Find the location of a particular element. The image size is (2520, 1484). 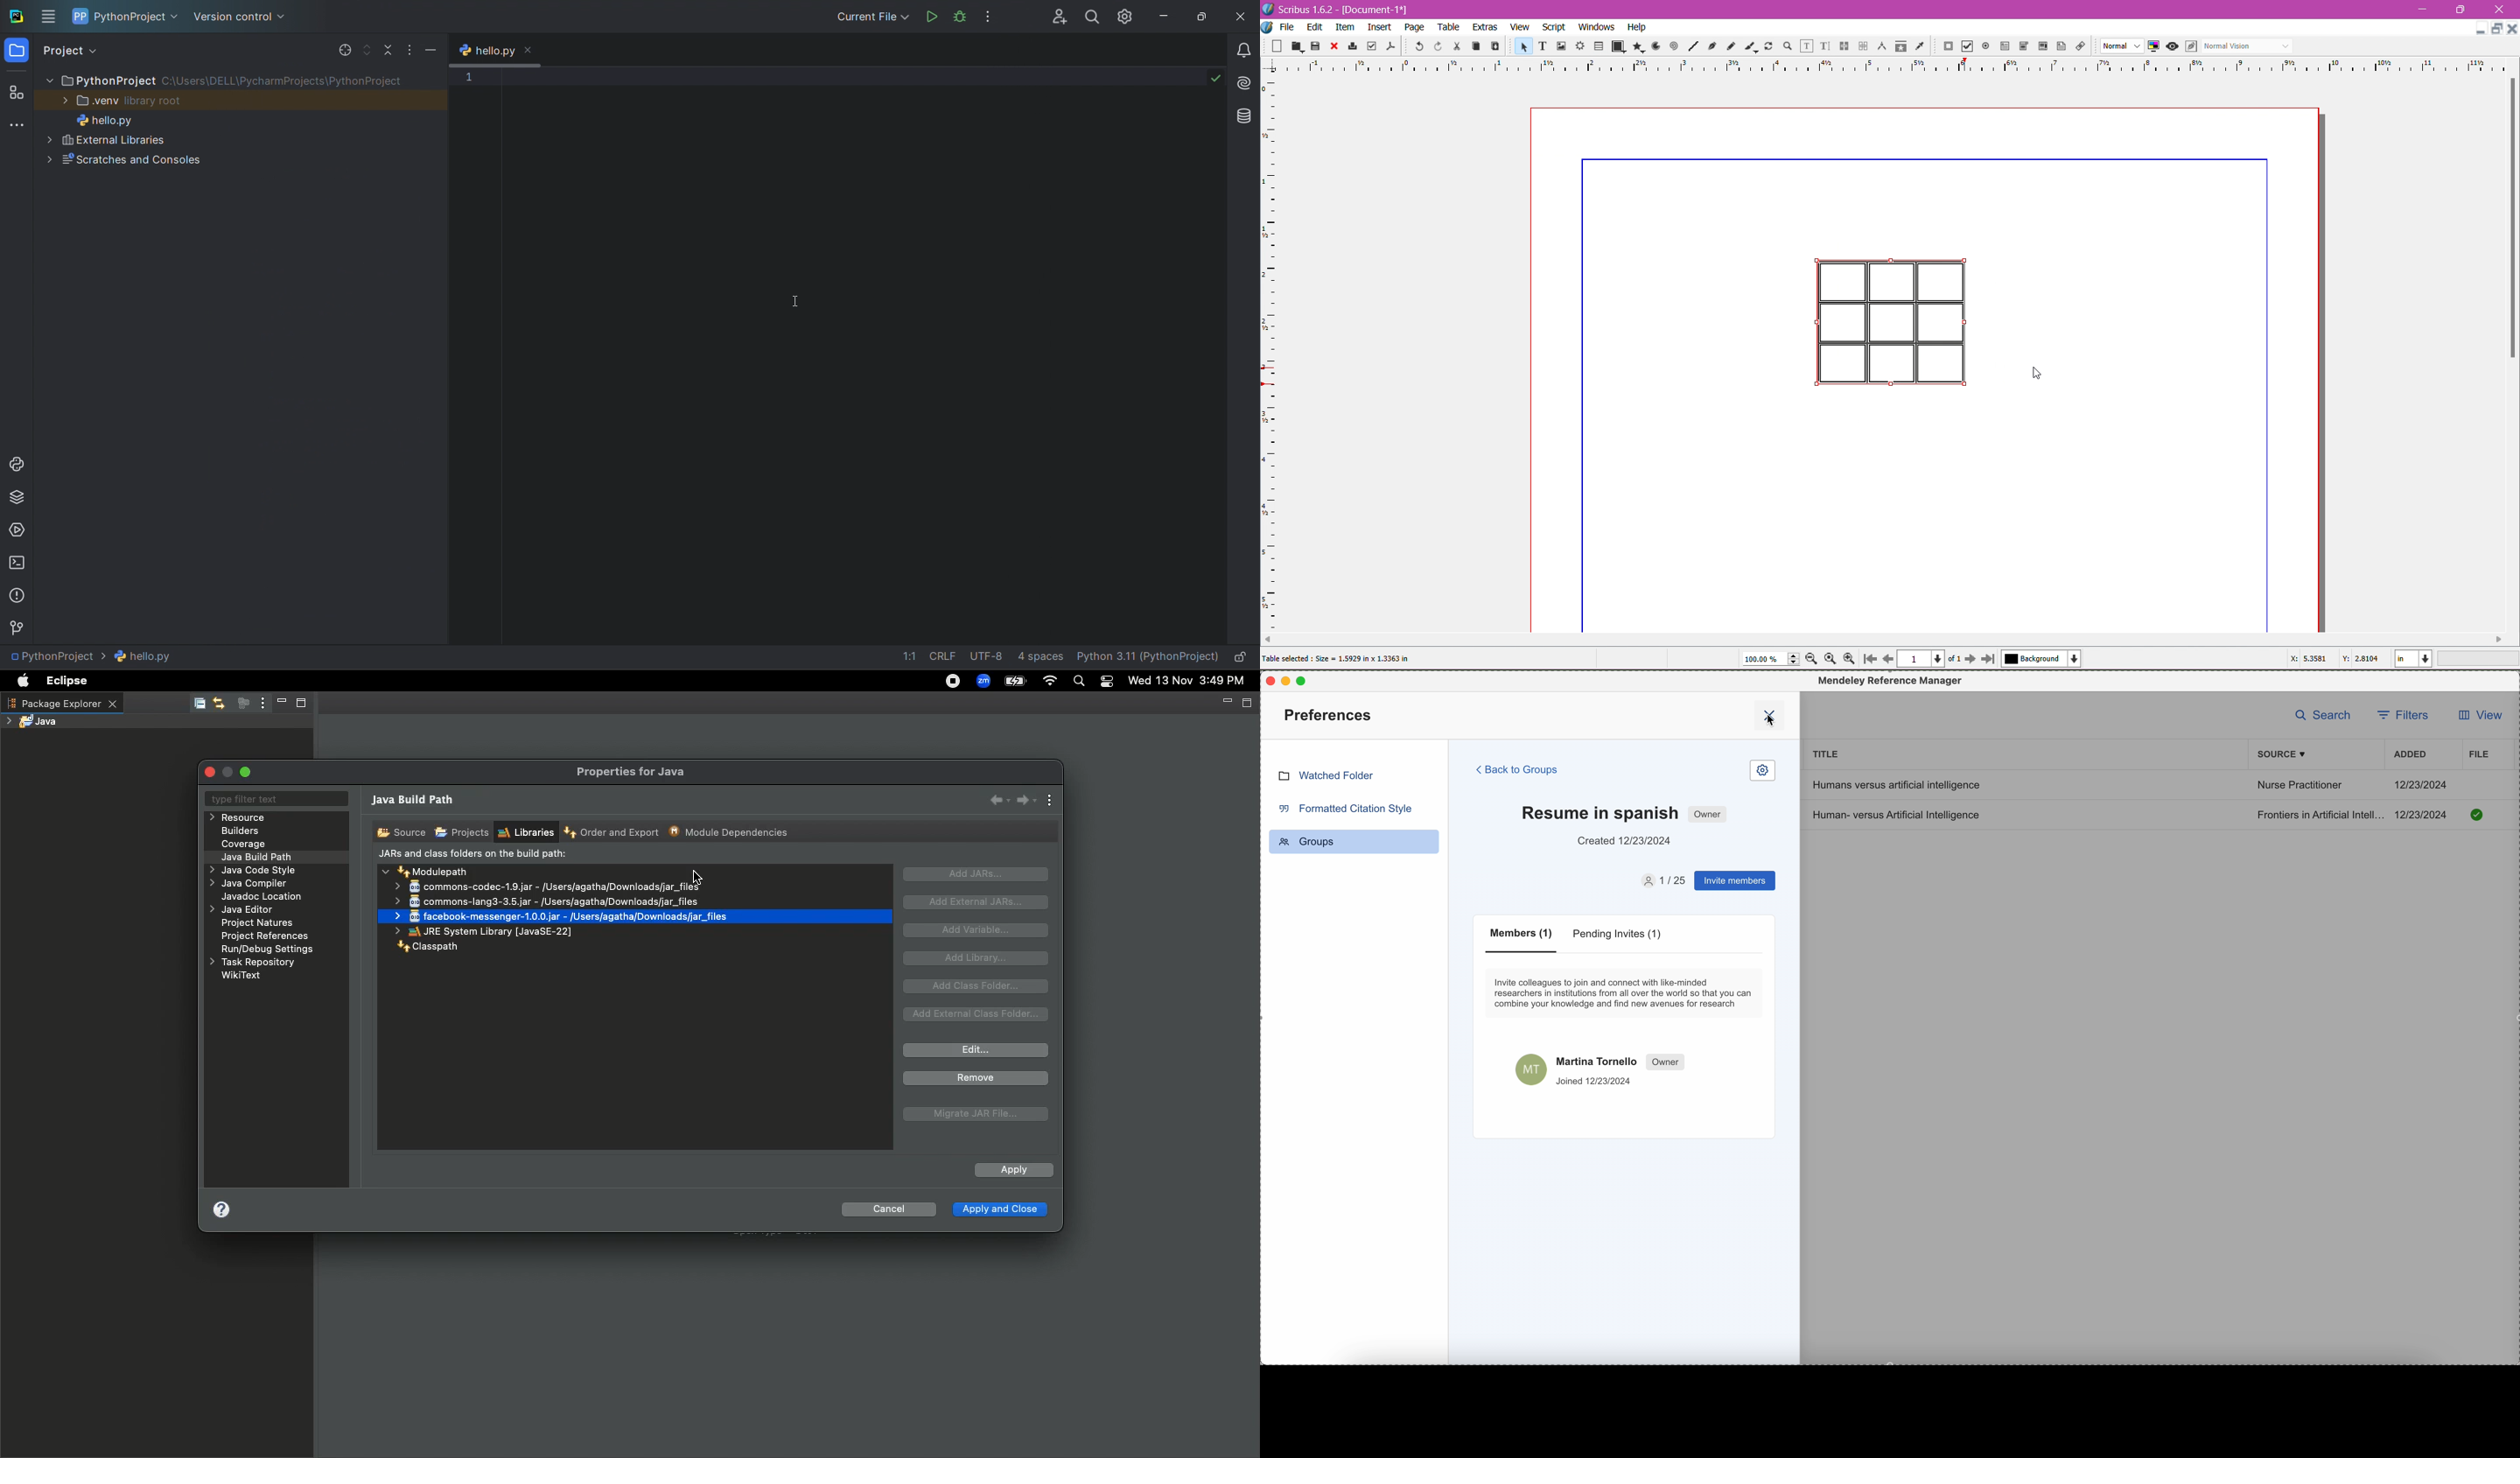

File is located at coordinates (1287, 27).